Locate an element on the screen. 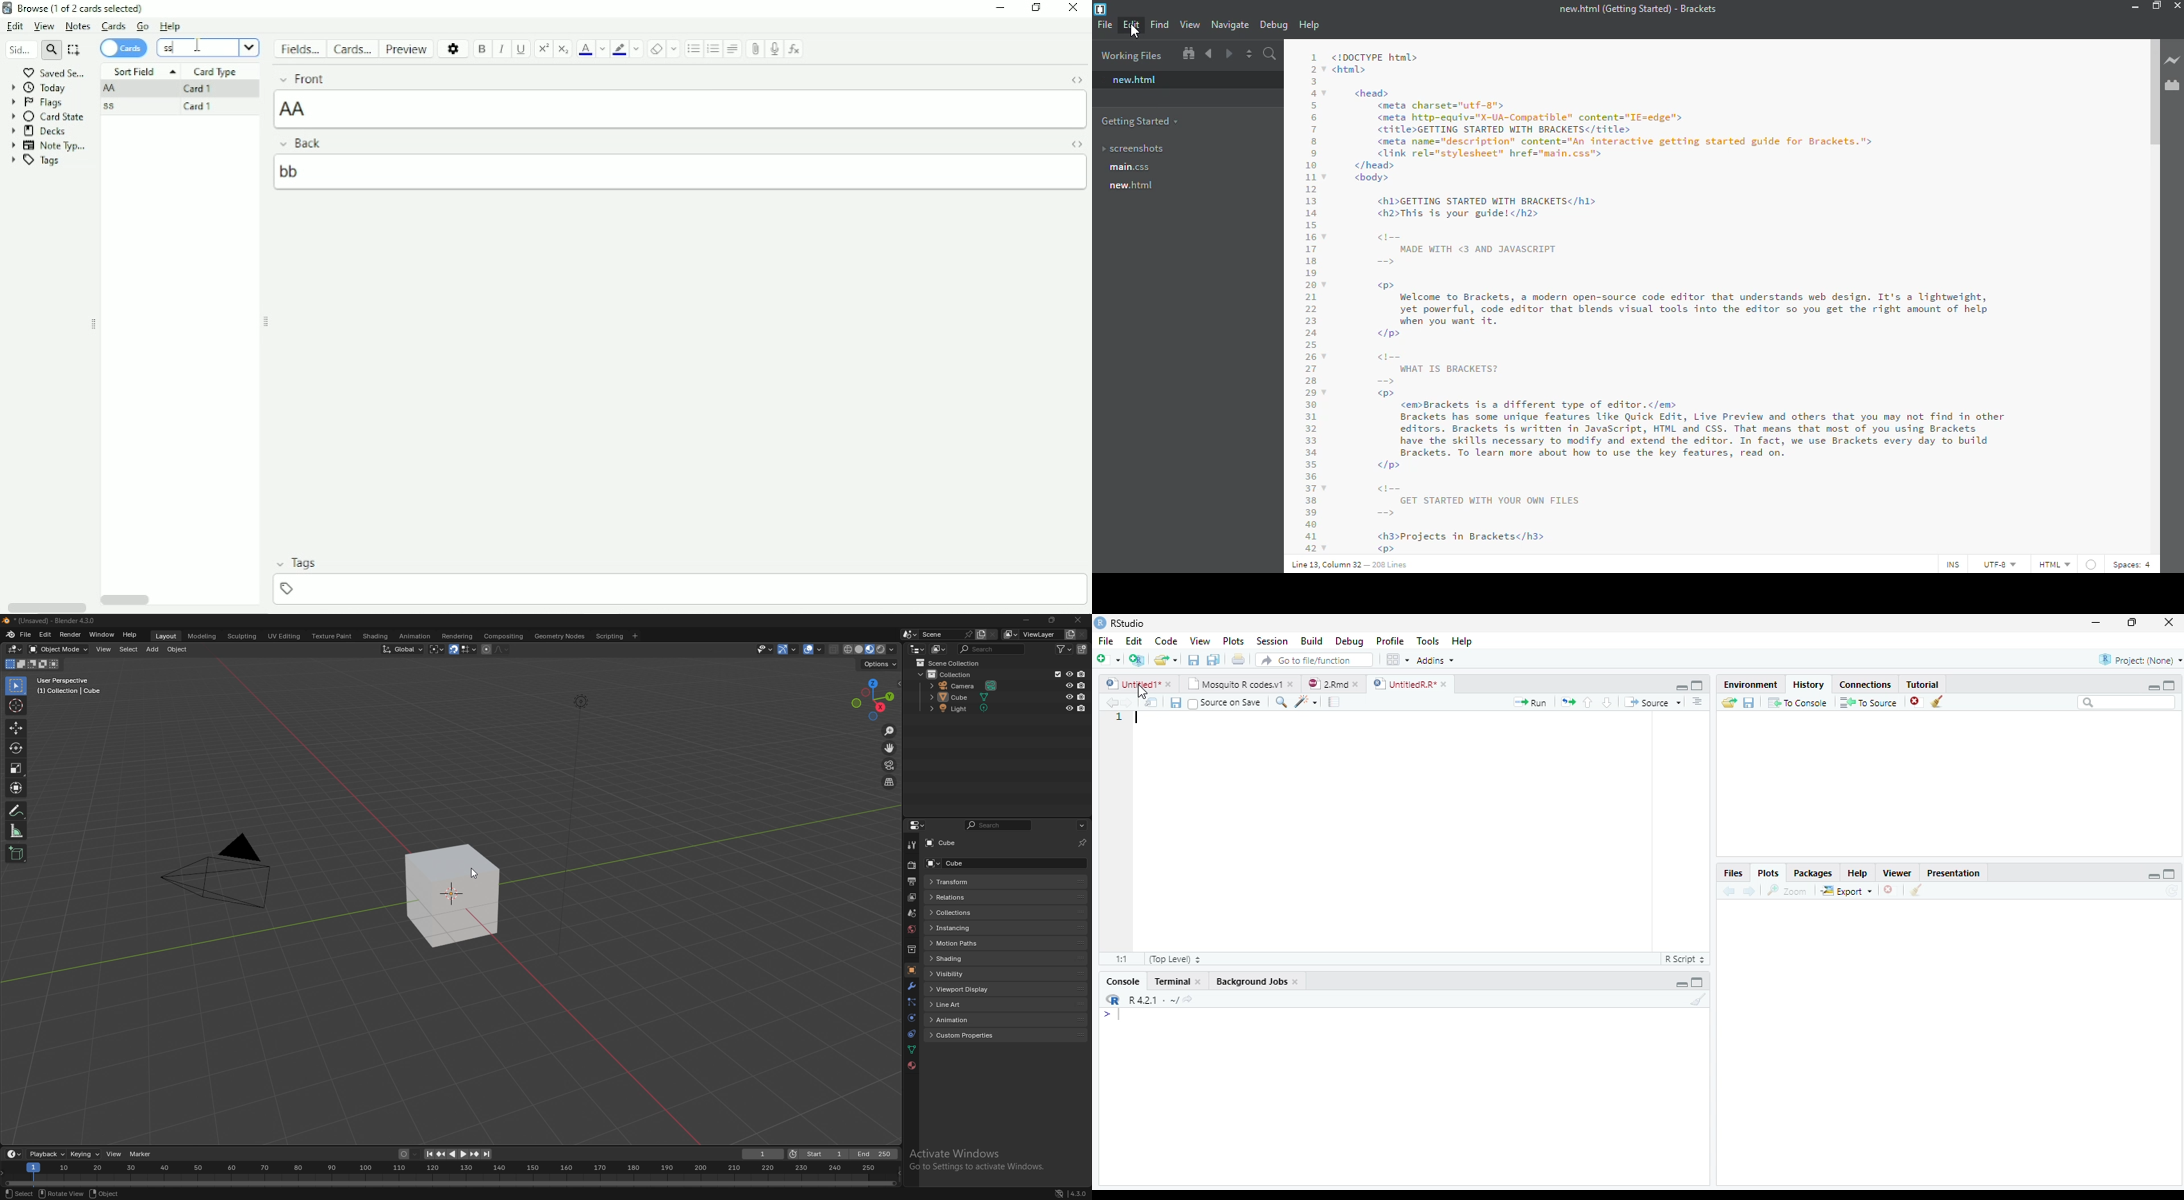  Attach picture/audio/video is located at coordinates (755, 48).